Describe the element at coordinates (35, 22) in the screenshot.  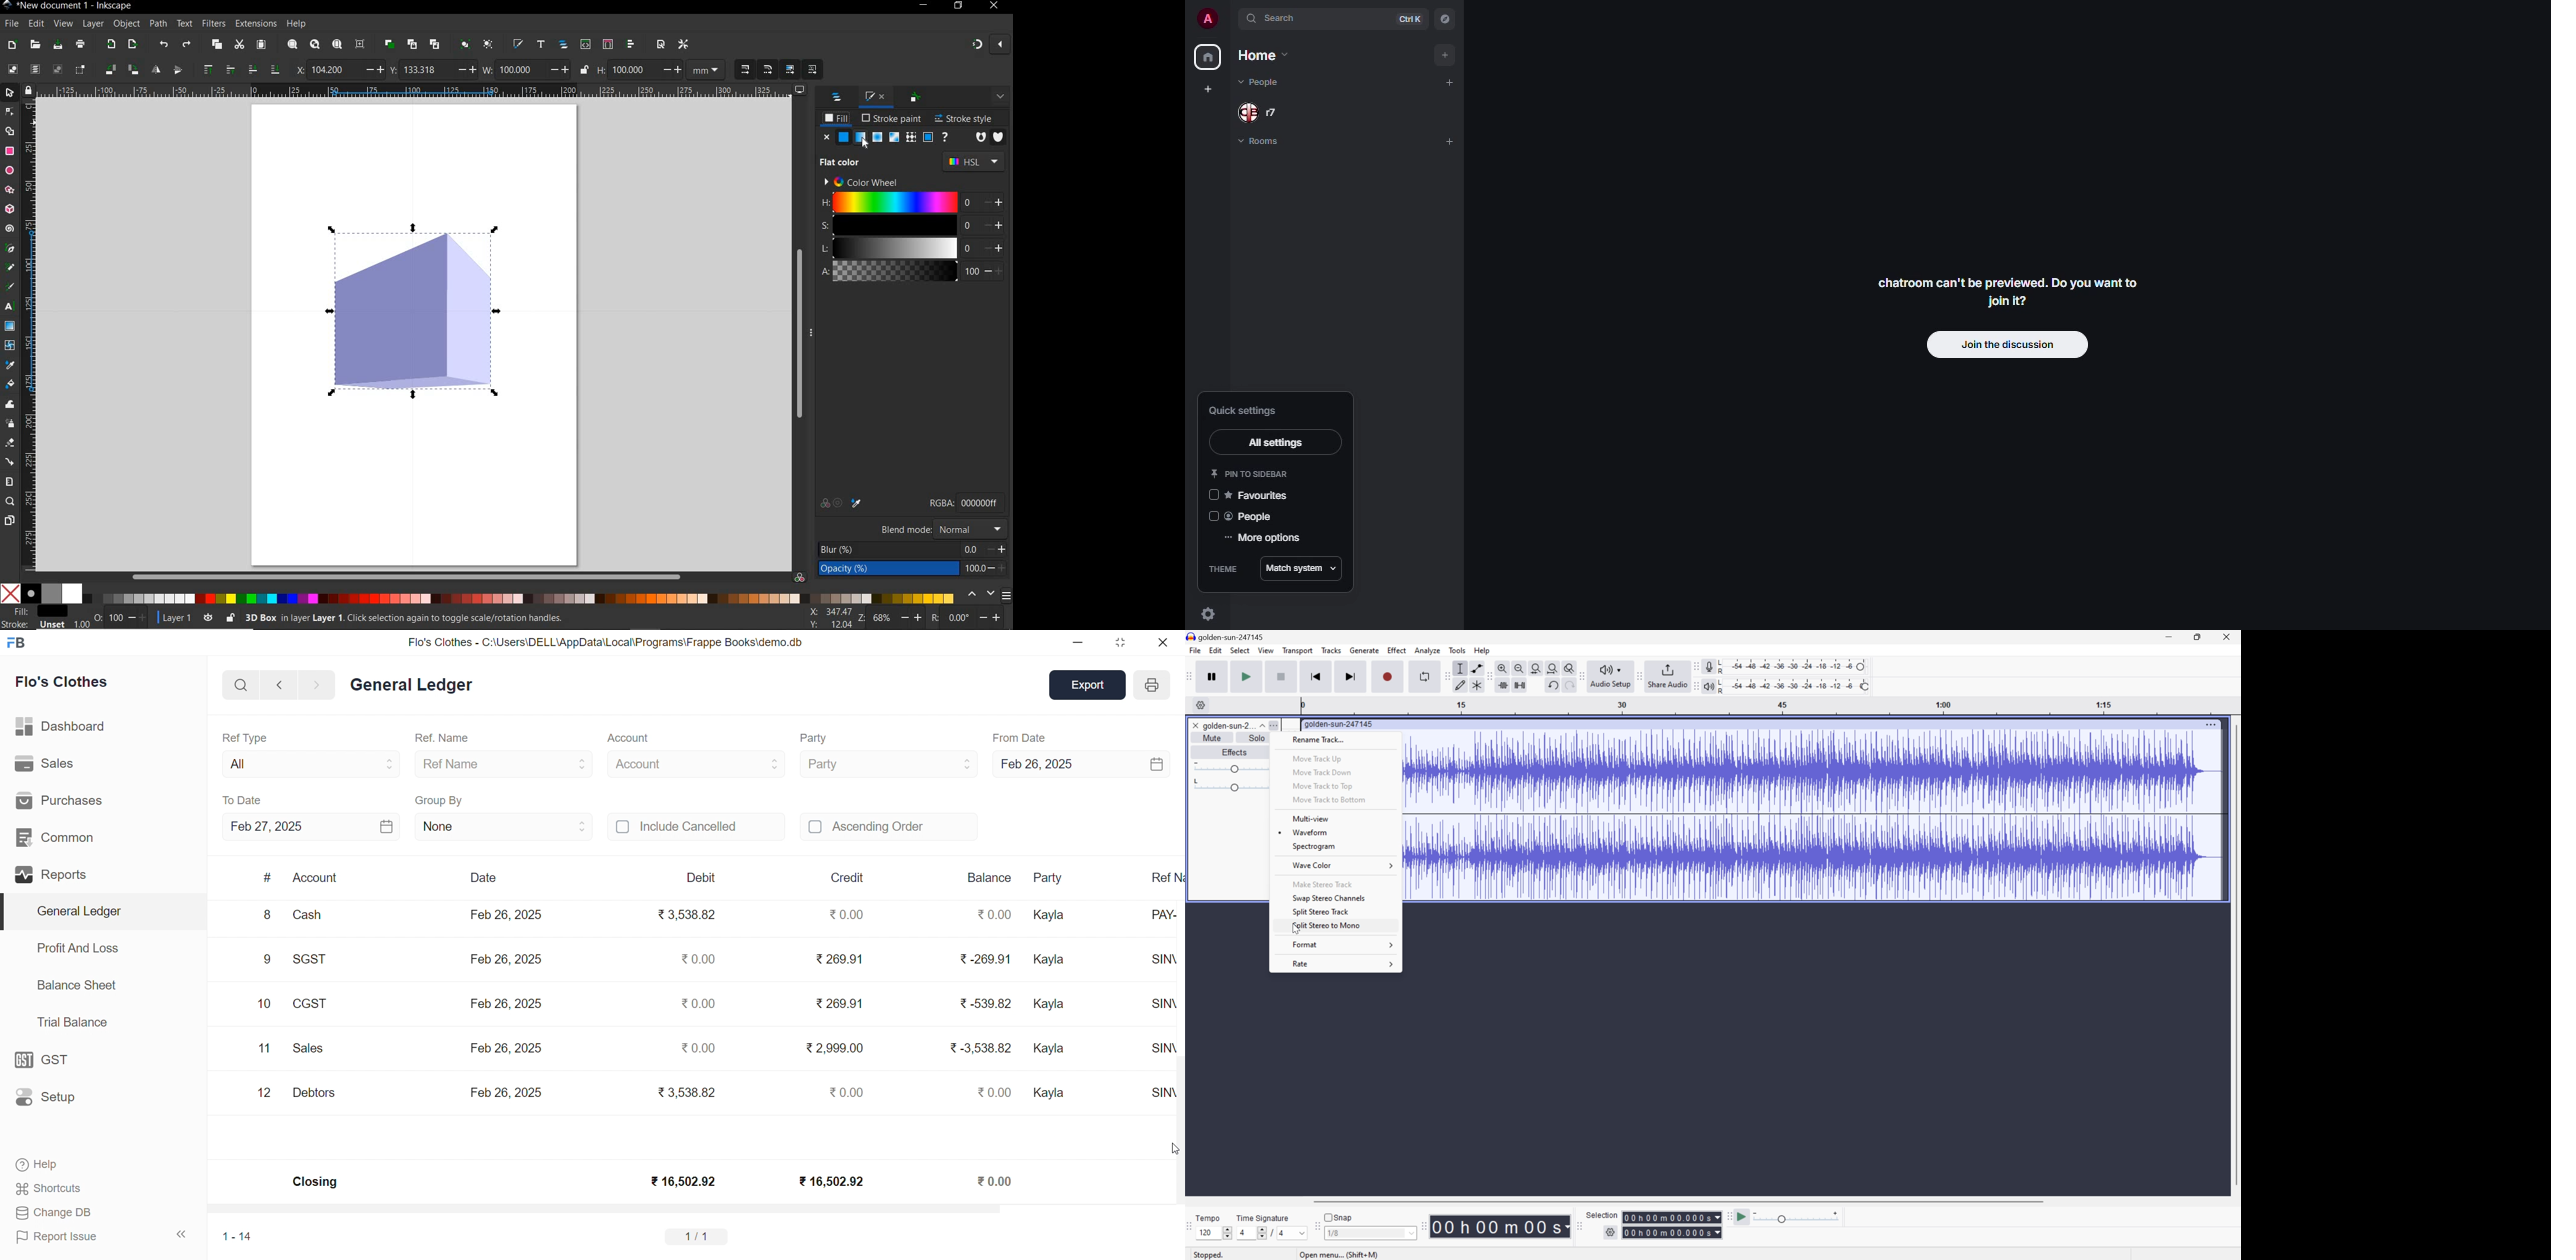
I see `EDIT` at that location.